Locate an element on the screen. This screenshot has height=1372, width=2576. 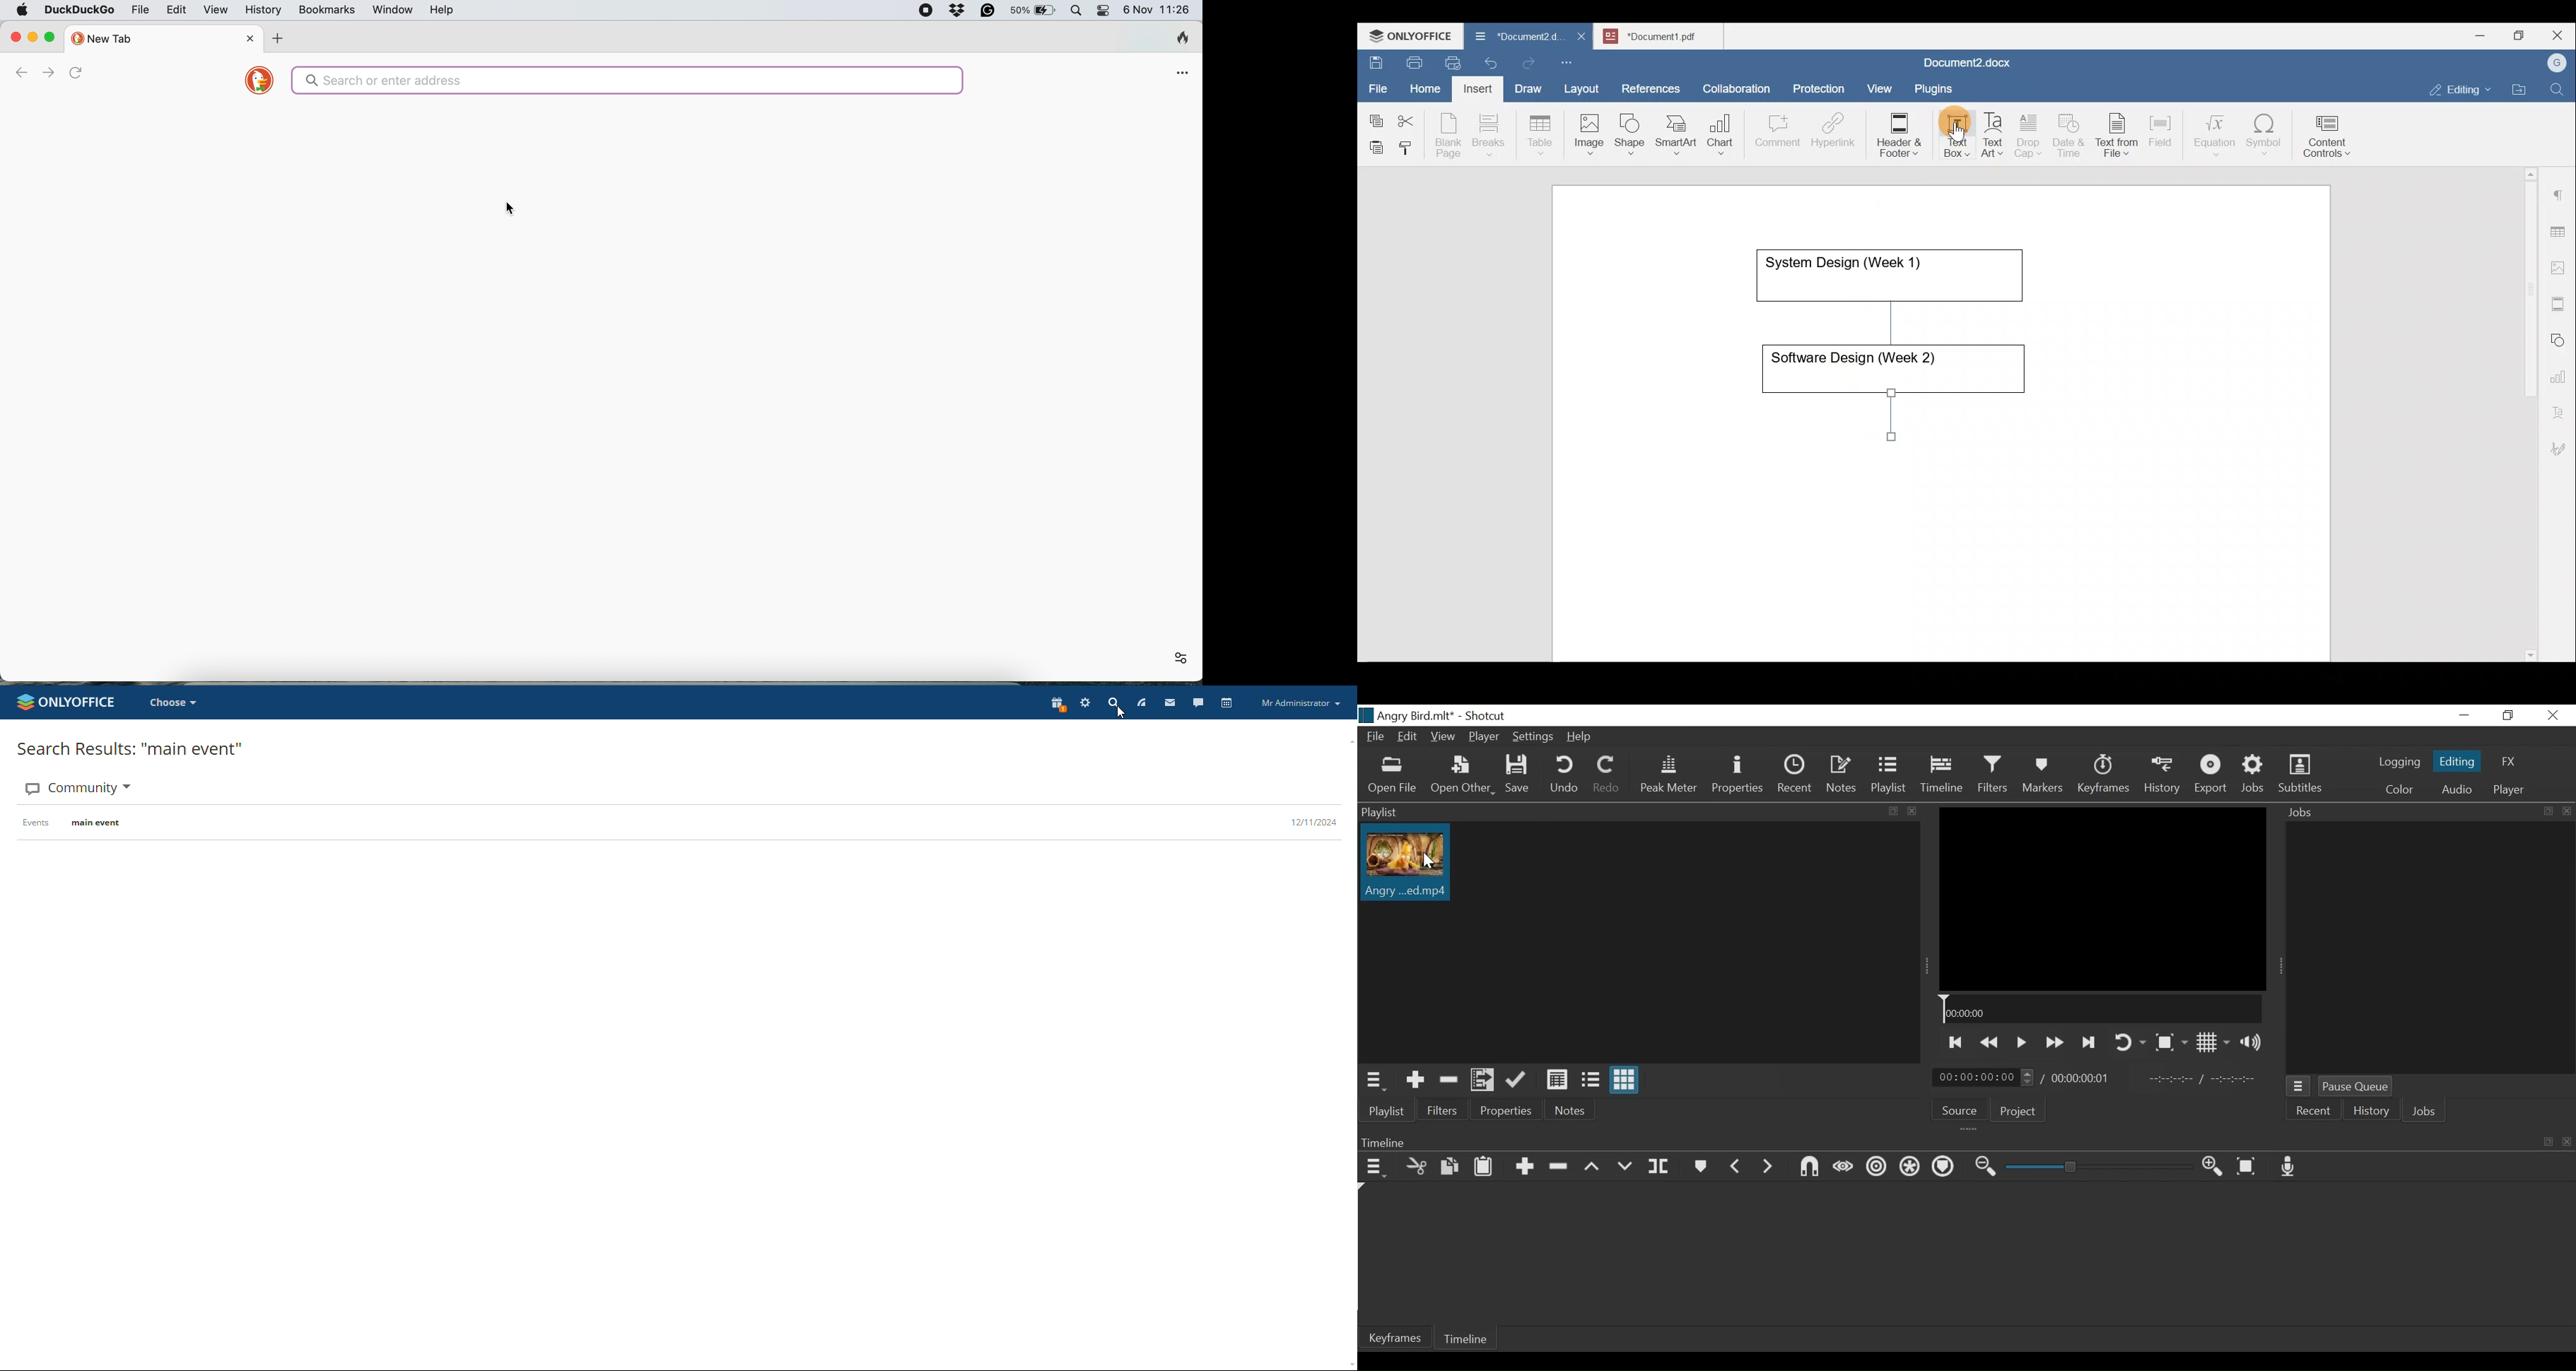
Add the Source to the playlist is located at coordinates (1413, 1080).